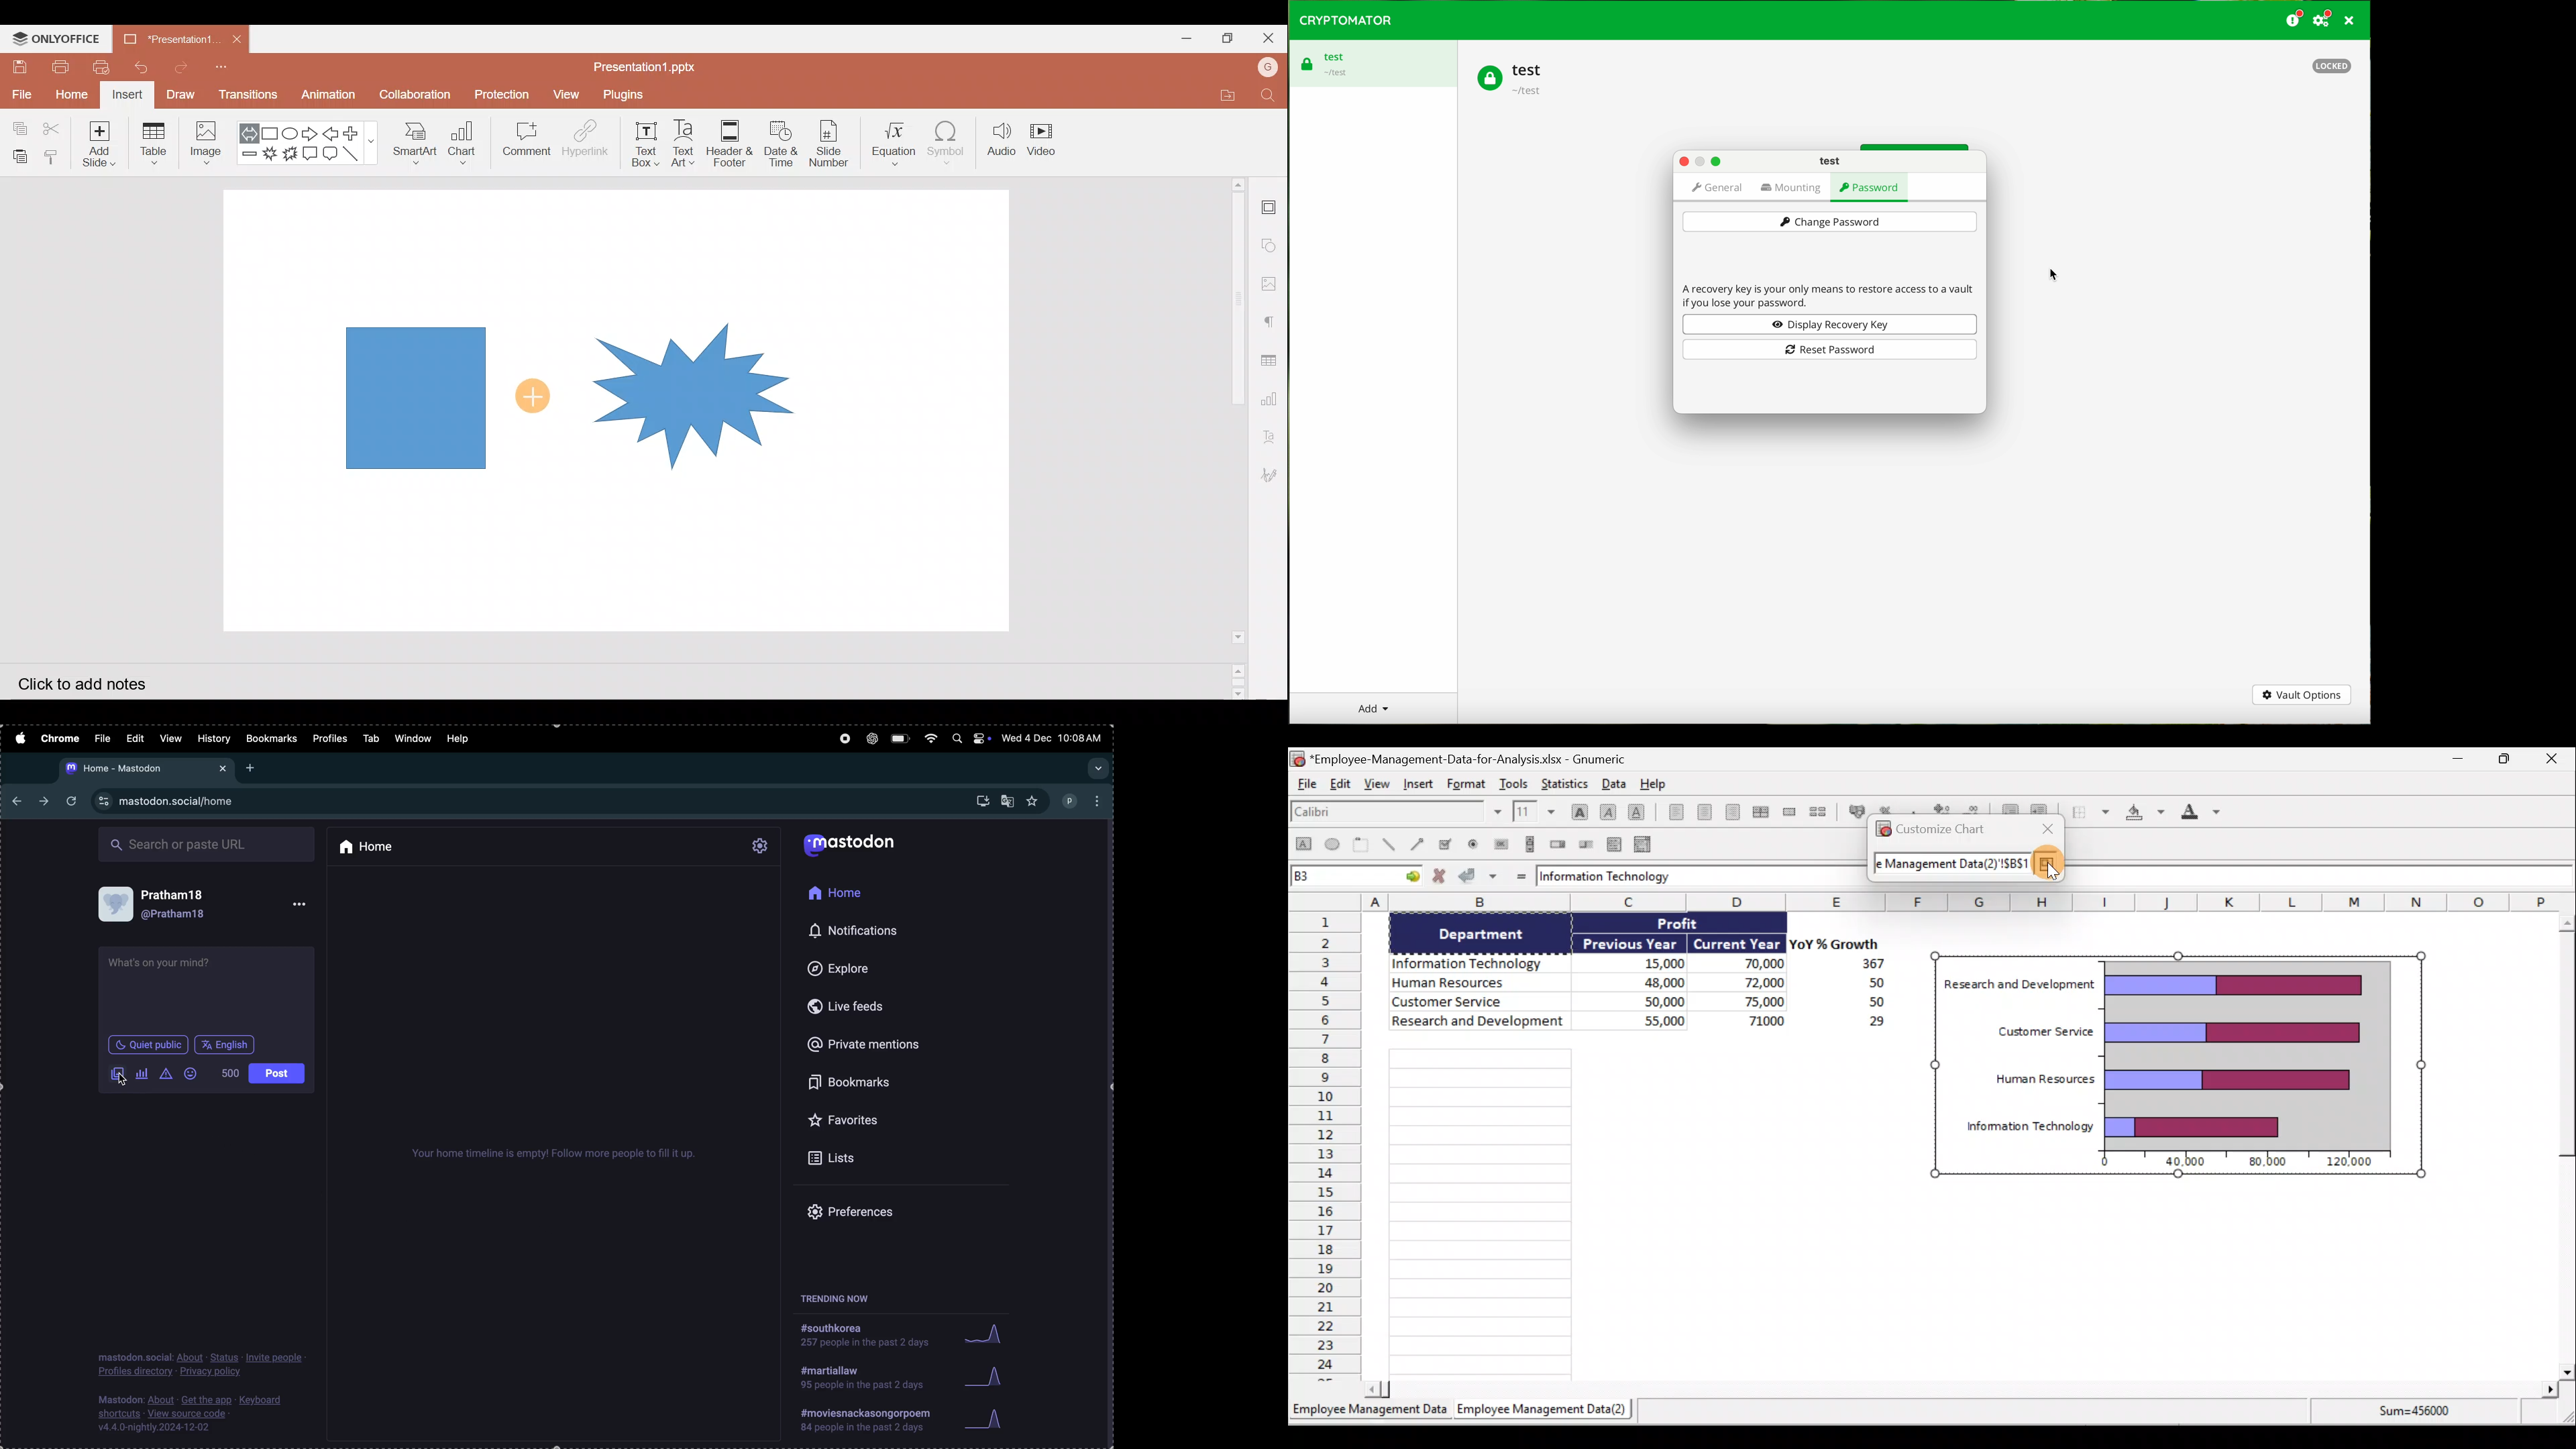 The height and width of the screenshot is (1456, 2576). I want to click on Research and Development, so click(1478, 1024).